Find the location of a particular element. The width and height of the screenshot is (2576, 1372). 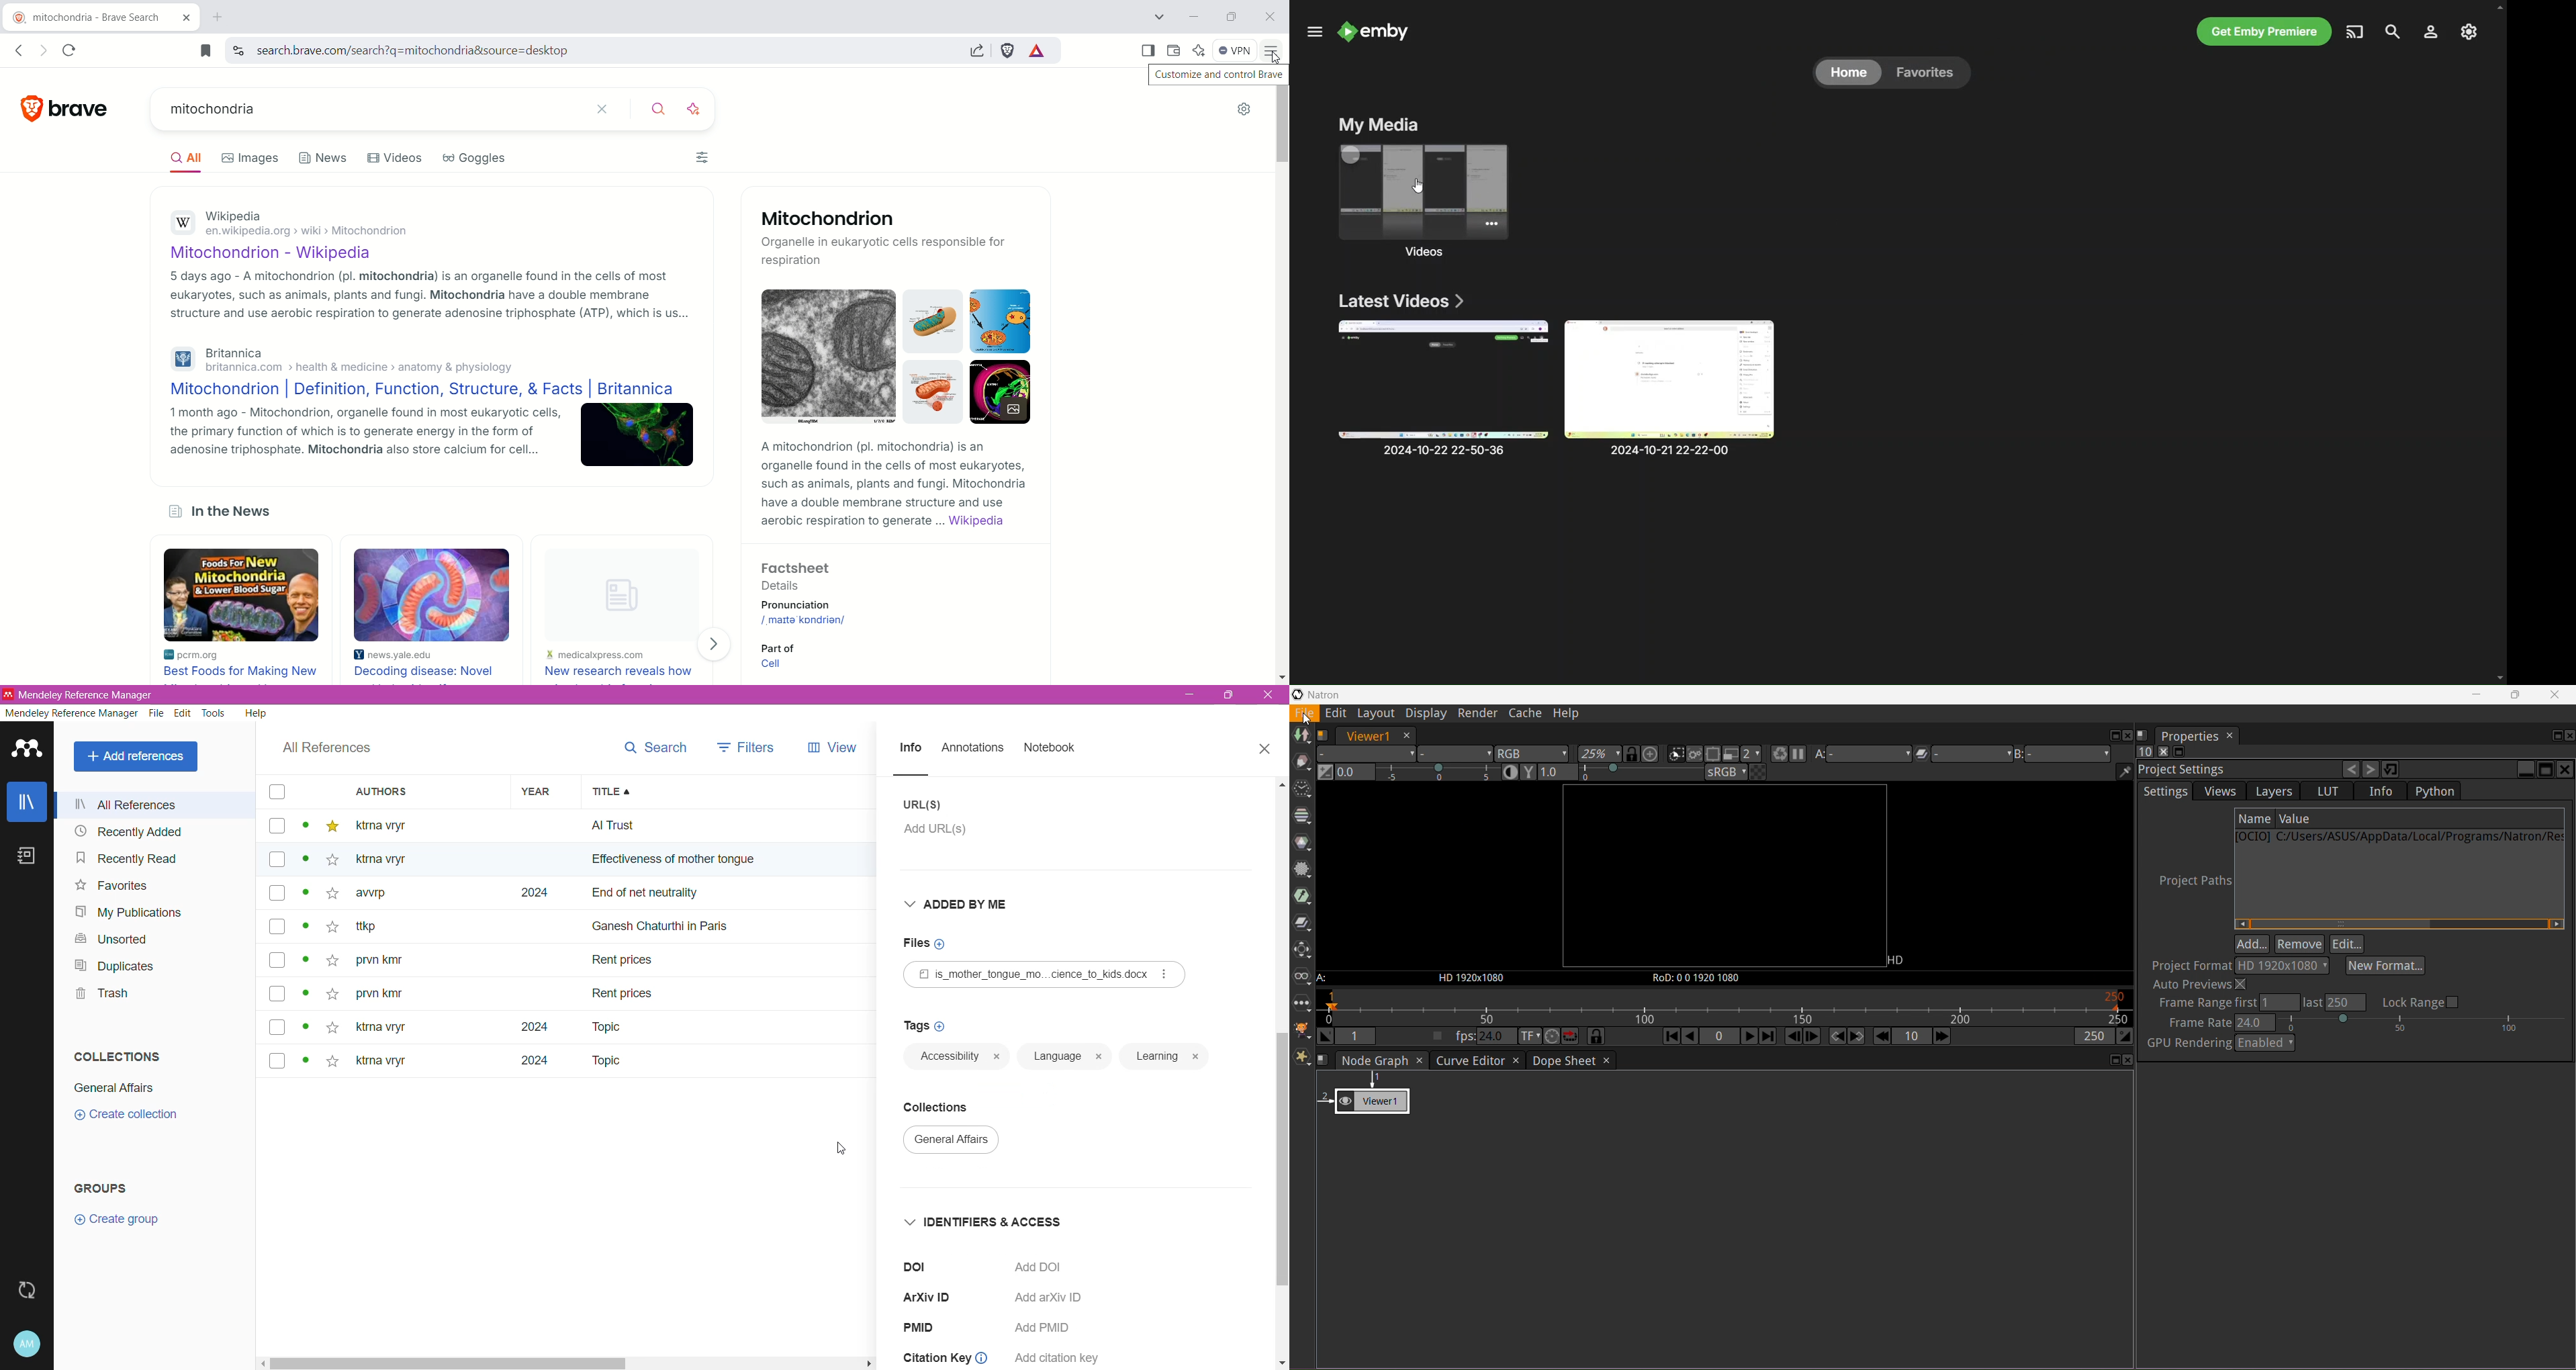

general affairs is located at coordinates (958, 1144).